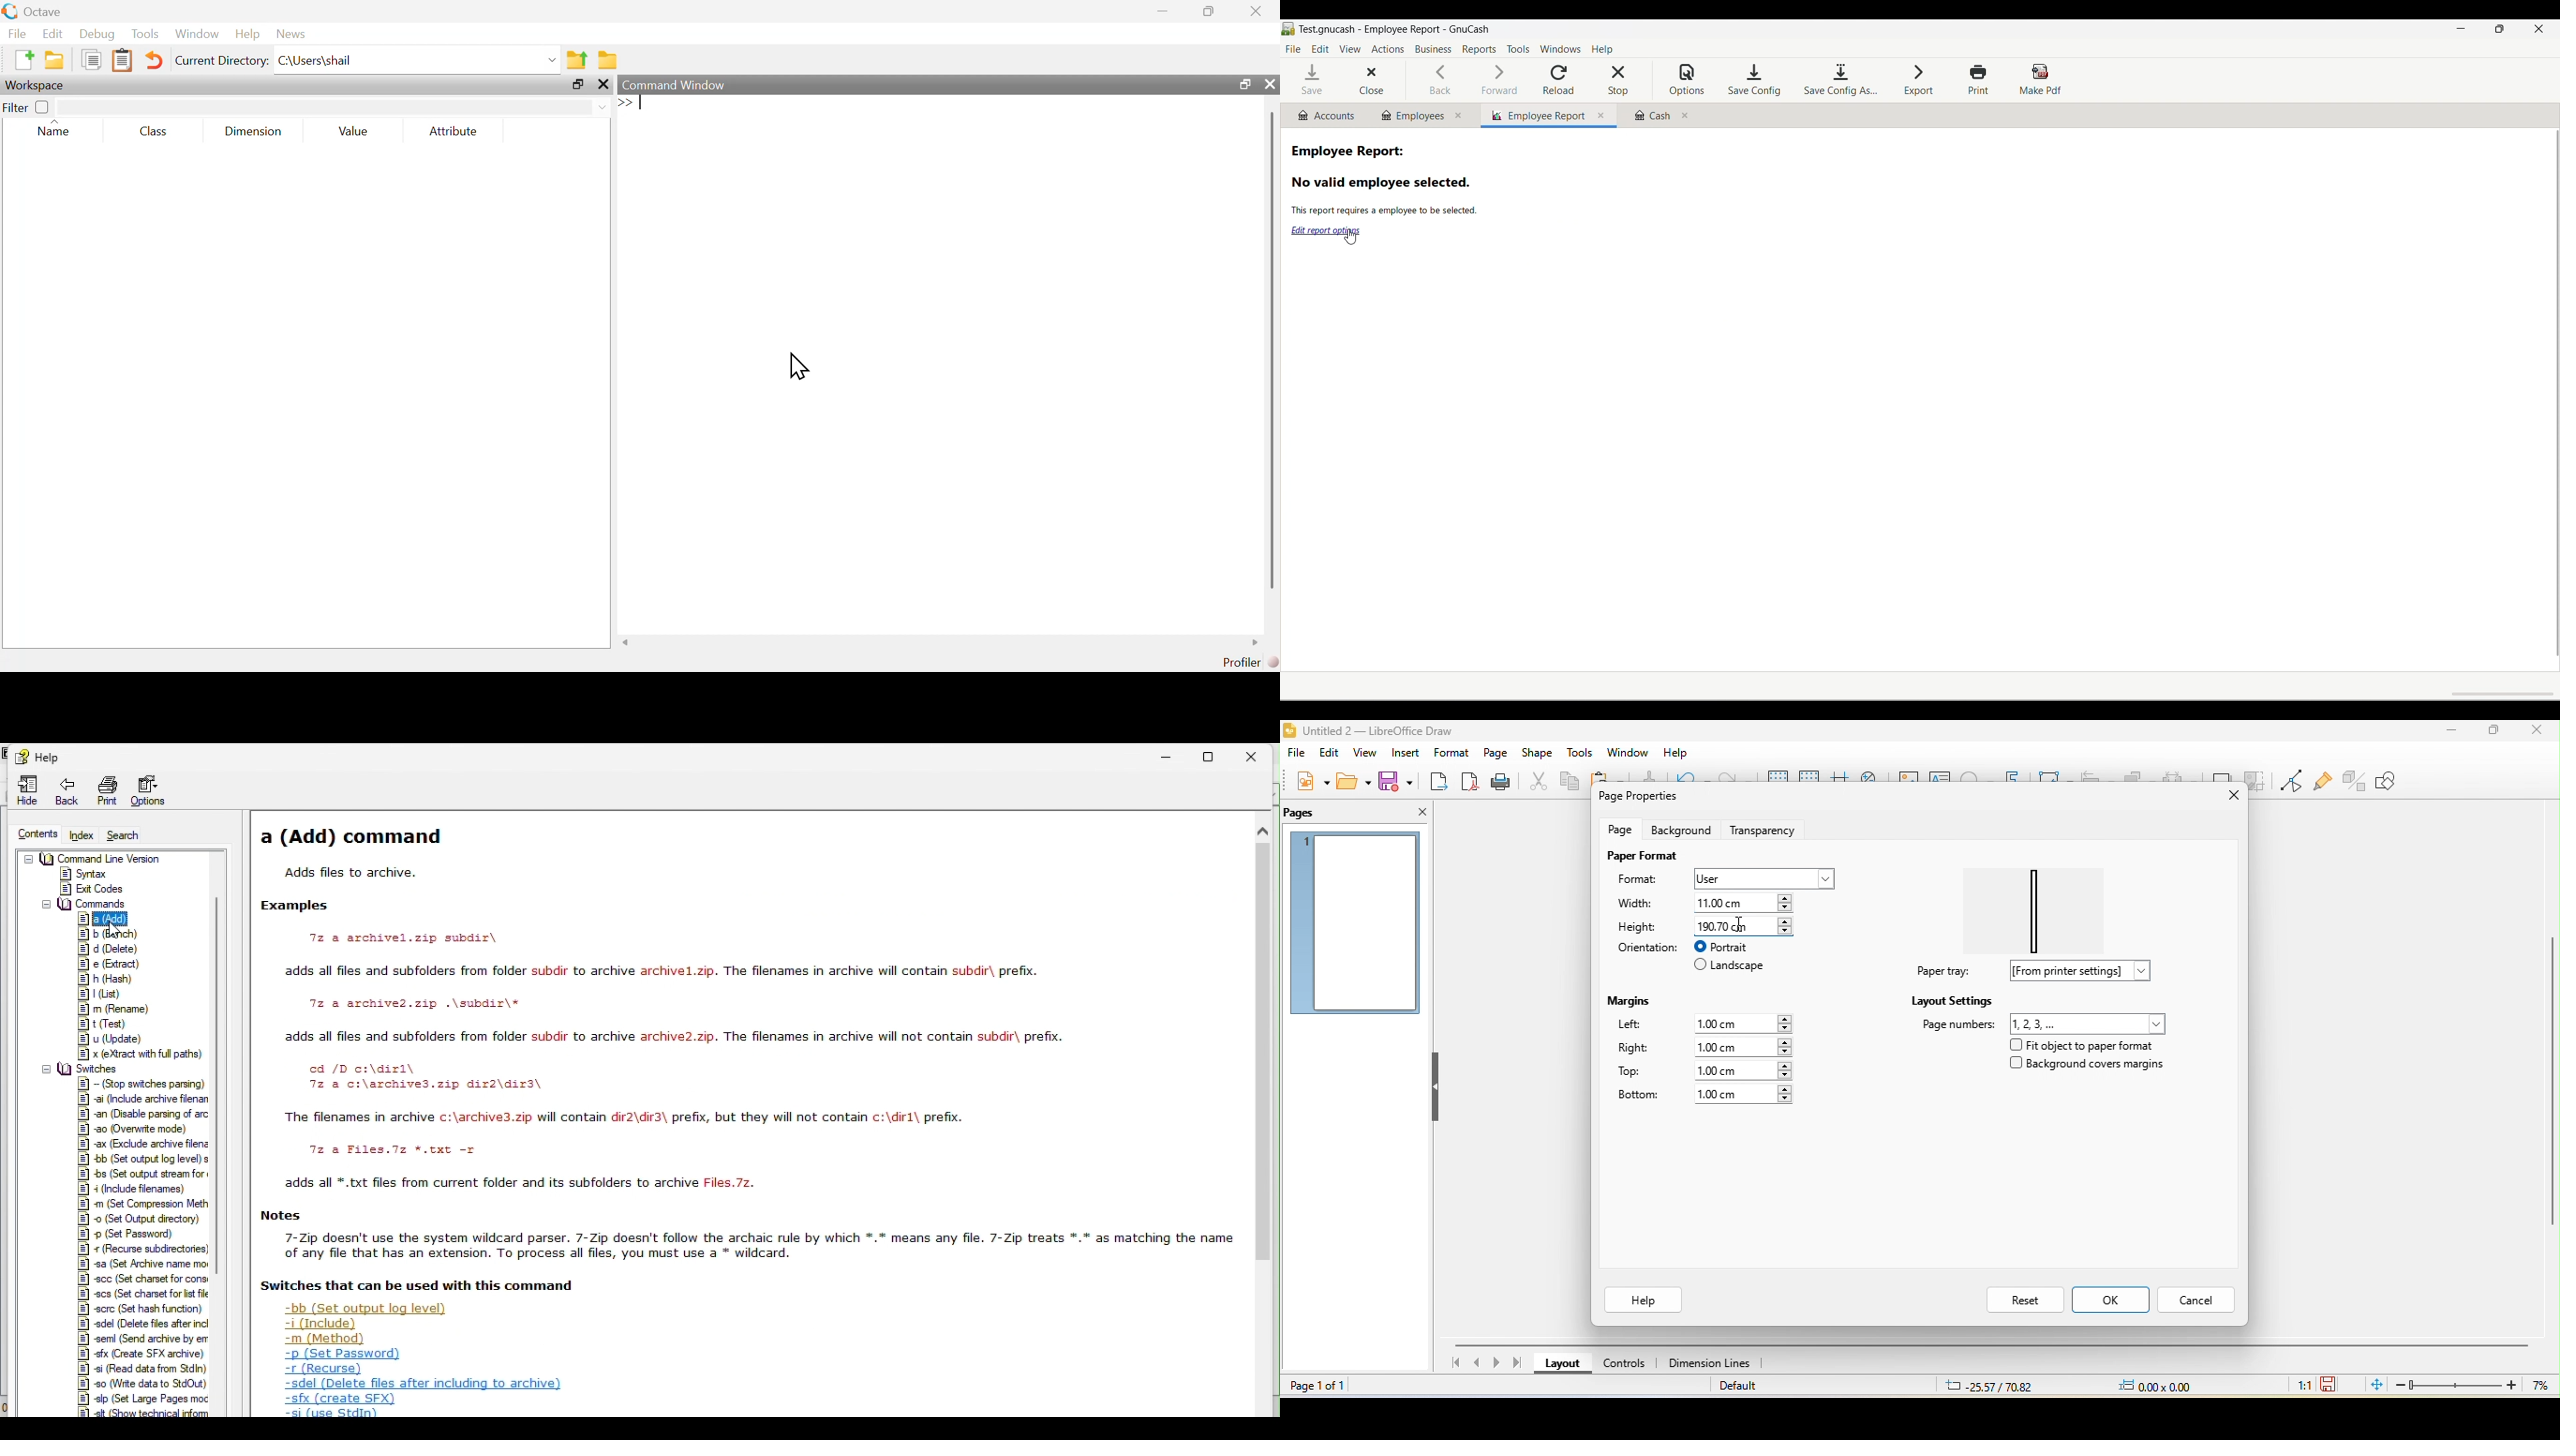 The height and width of the screenshot is (1456, 2576). I want to click on -o, so click(142, 1218).